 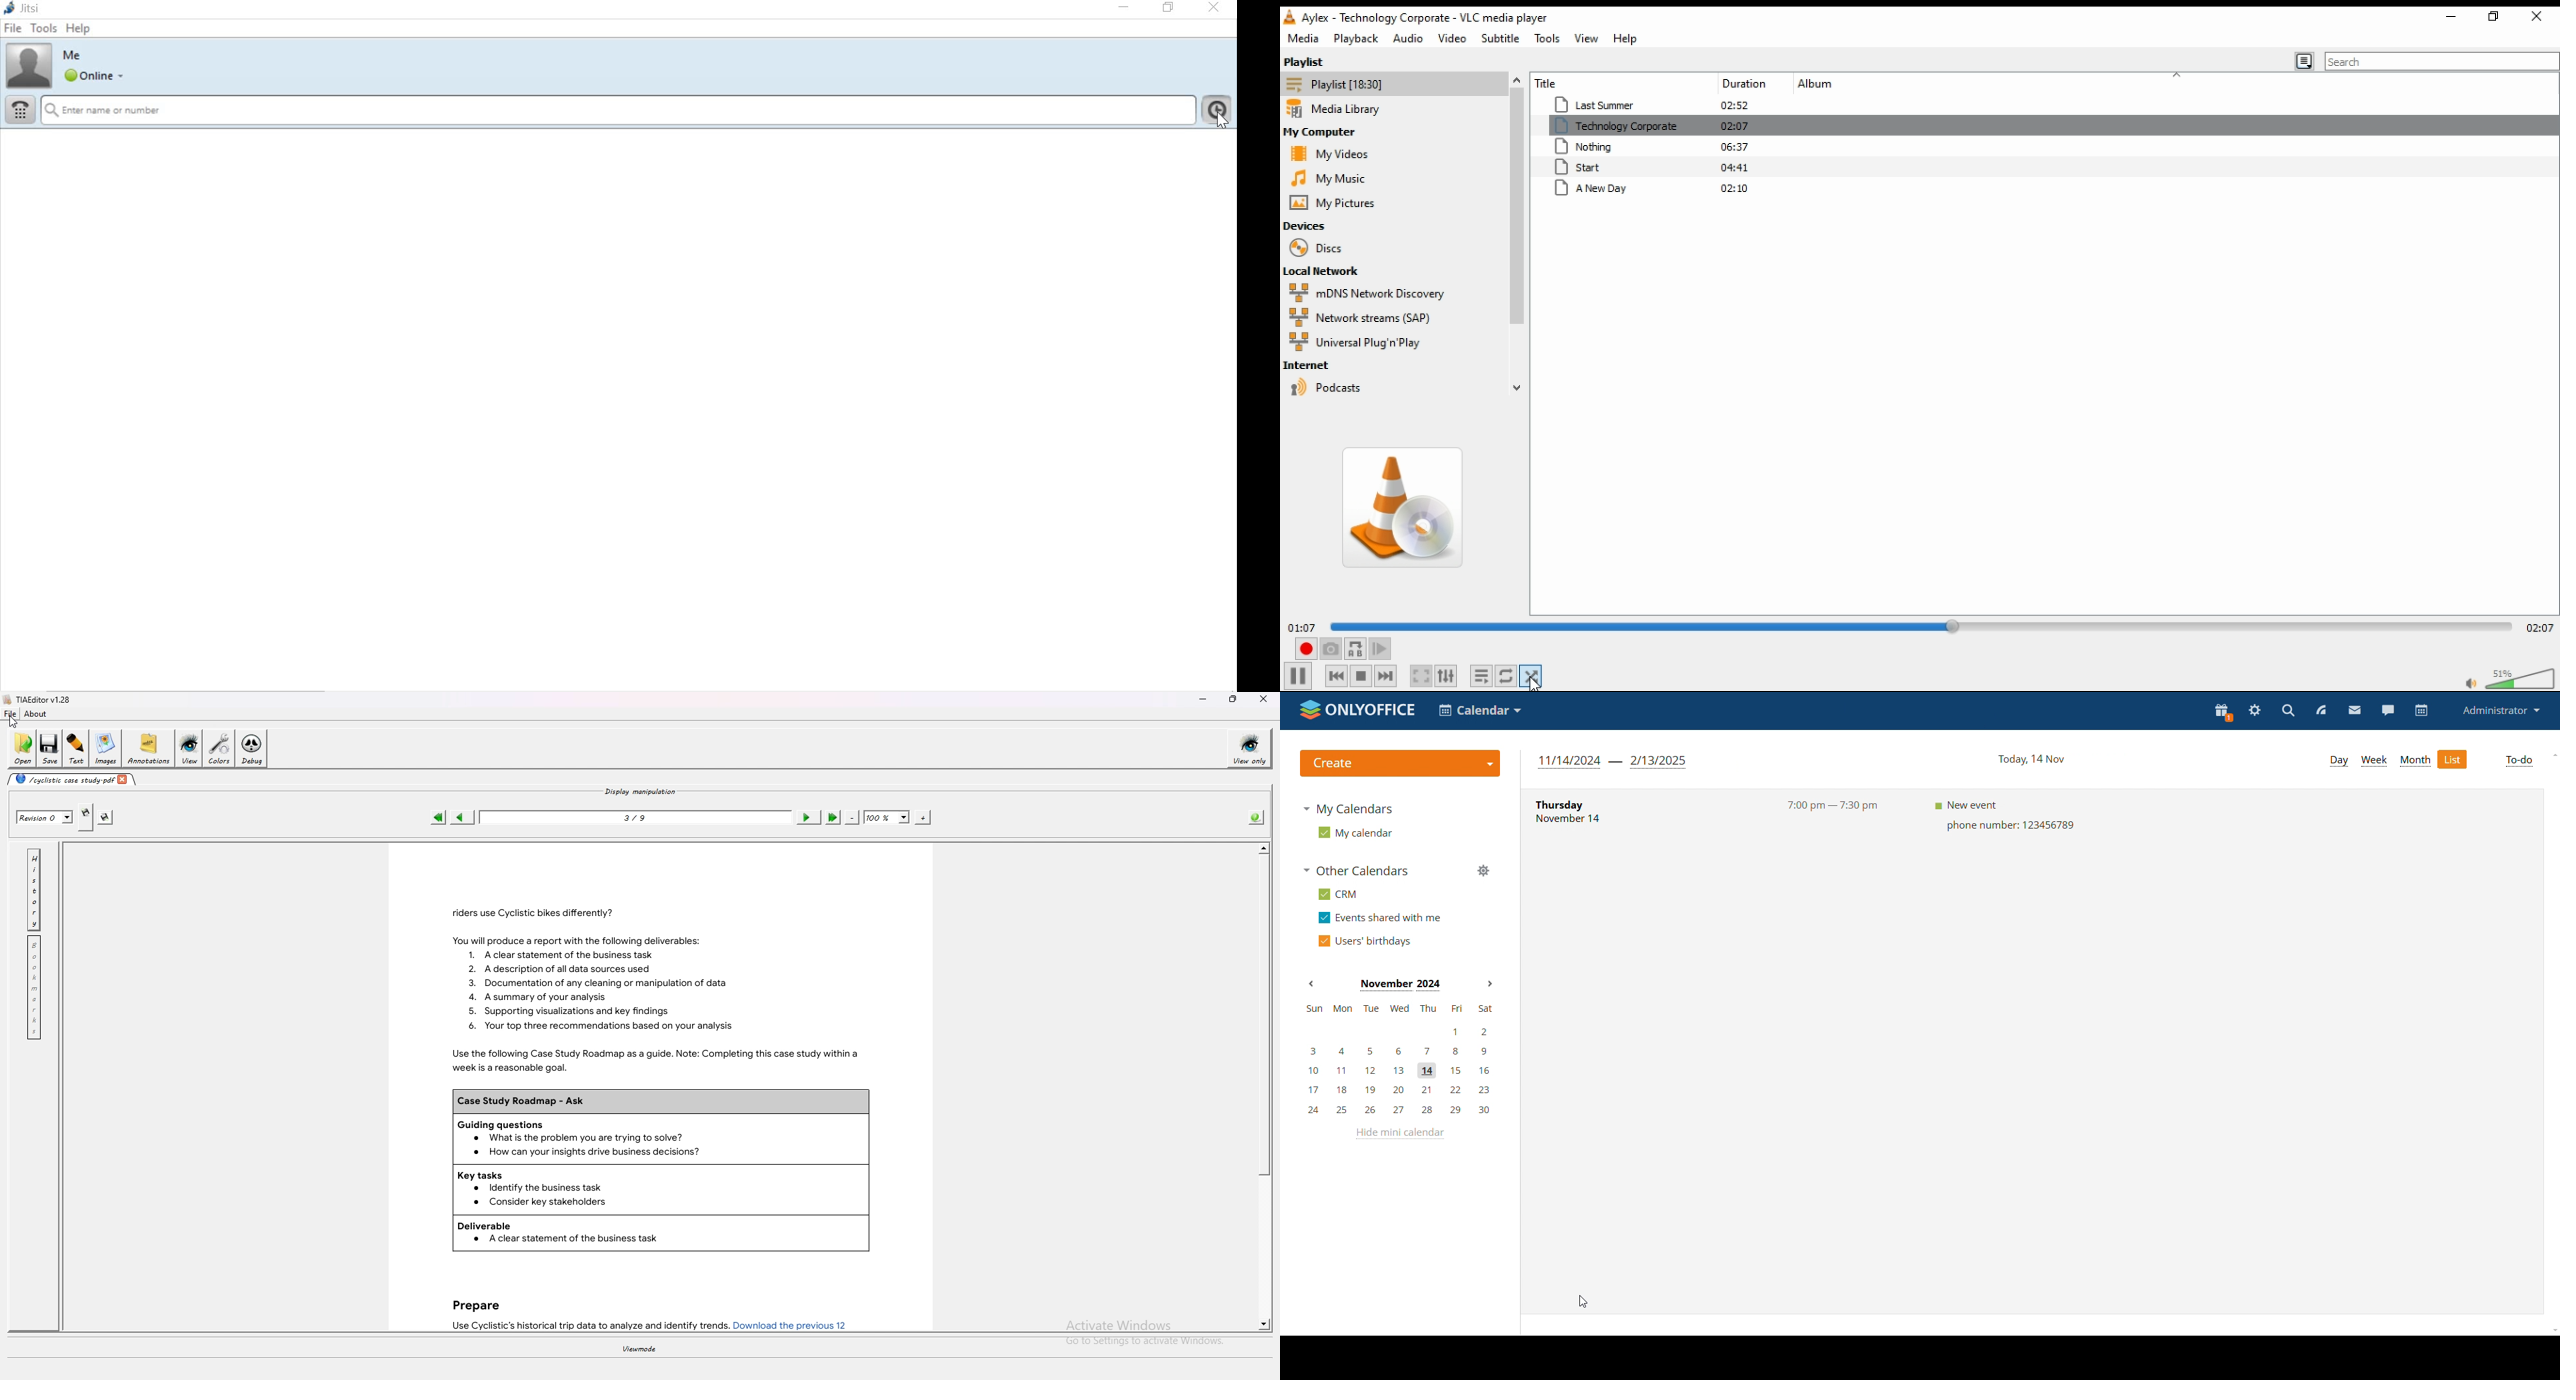 What do you see at coordinates (1383, 649) in the screenshot?
I see `frame by frame` at bounding box center [1383, 649].